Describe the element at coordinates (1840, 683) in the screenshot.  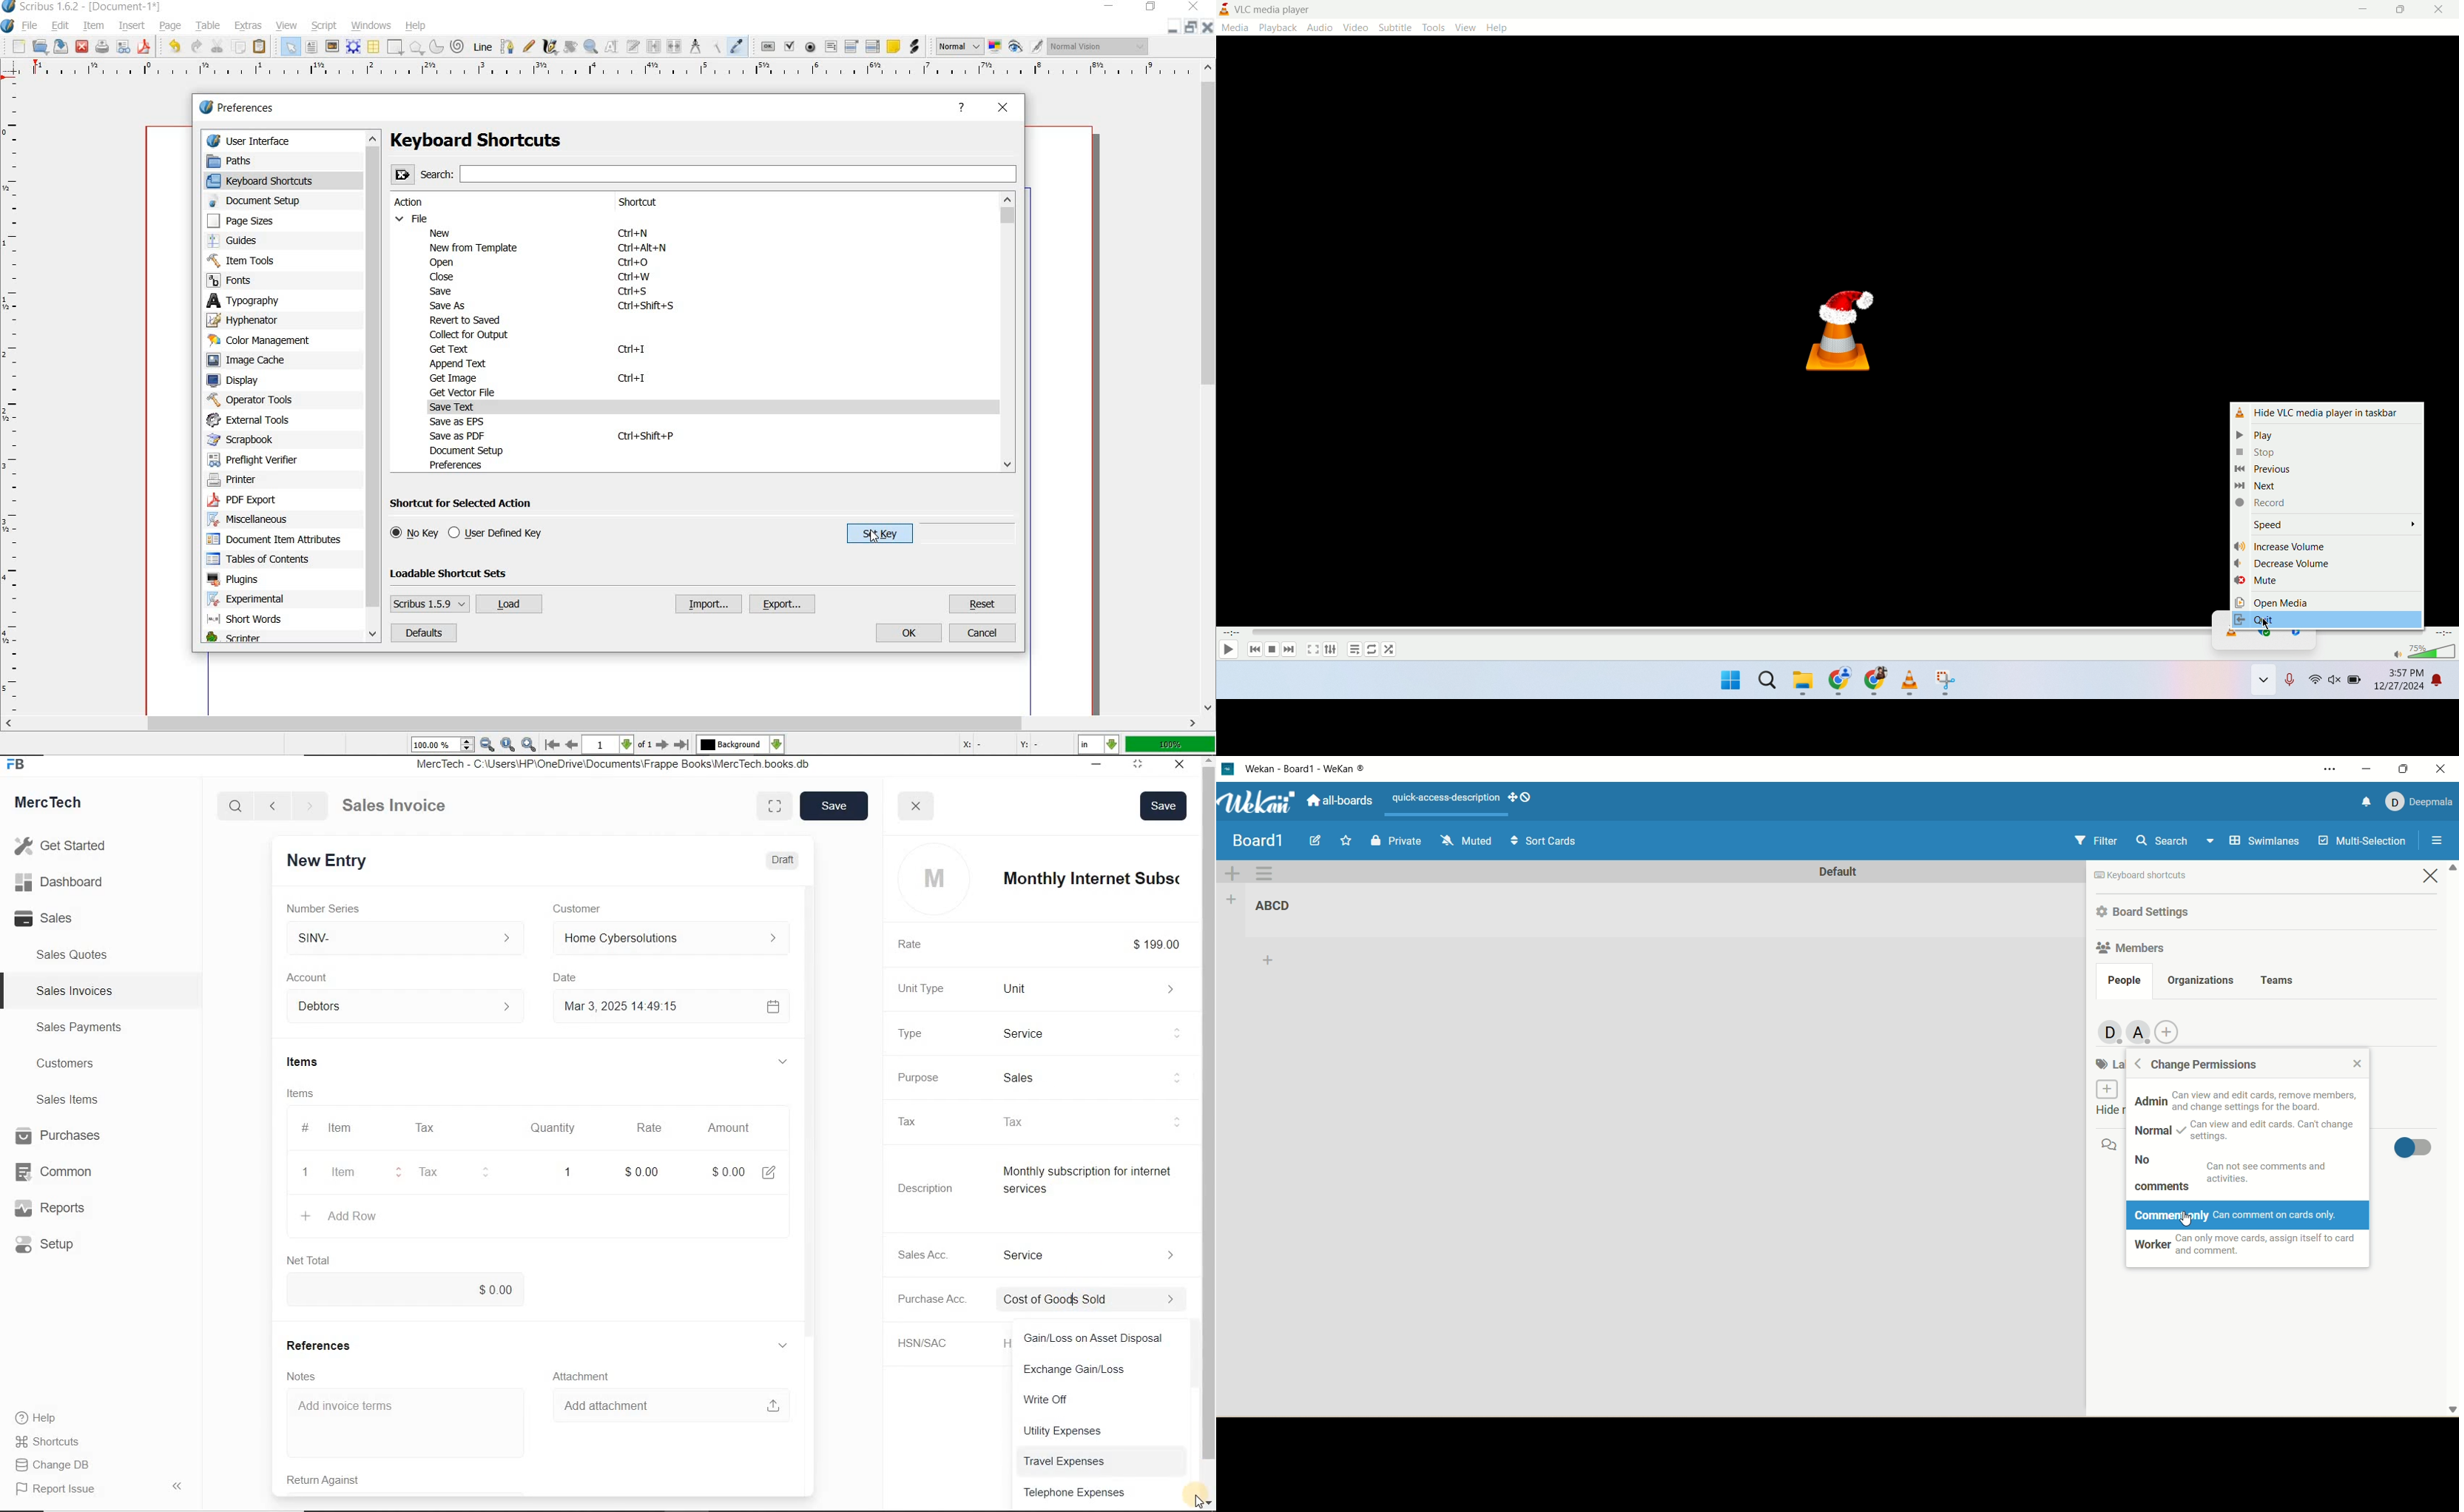
I see `chrome` at that location.